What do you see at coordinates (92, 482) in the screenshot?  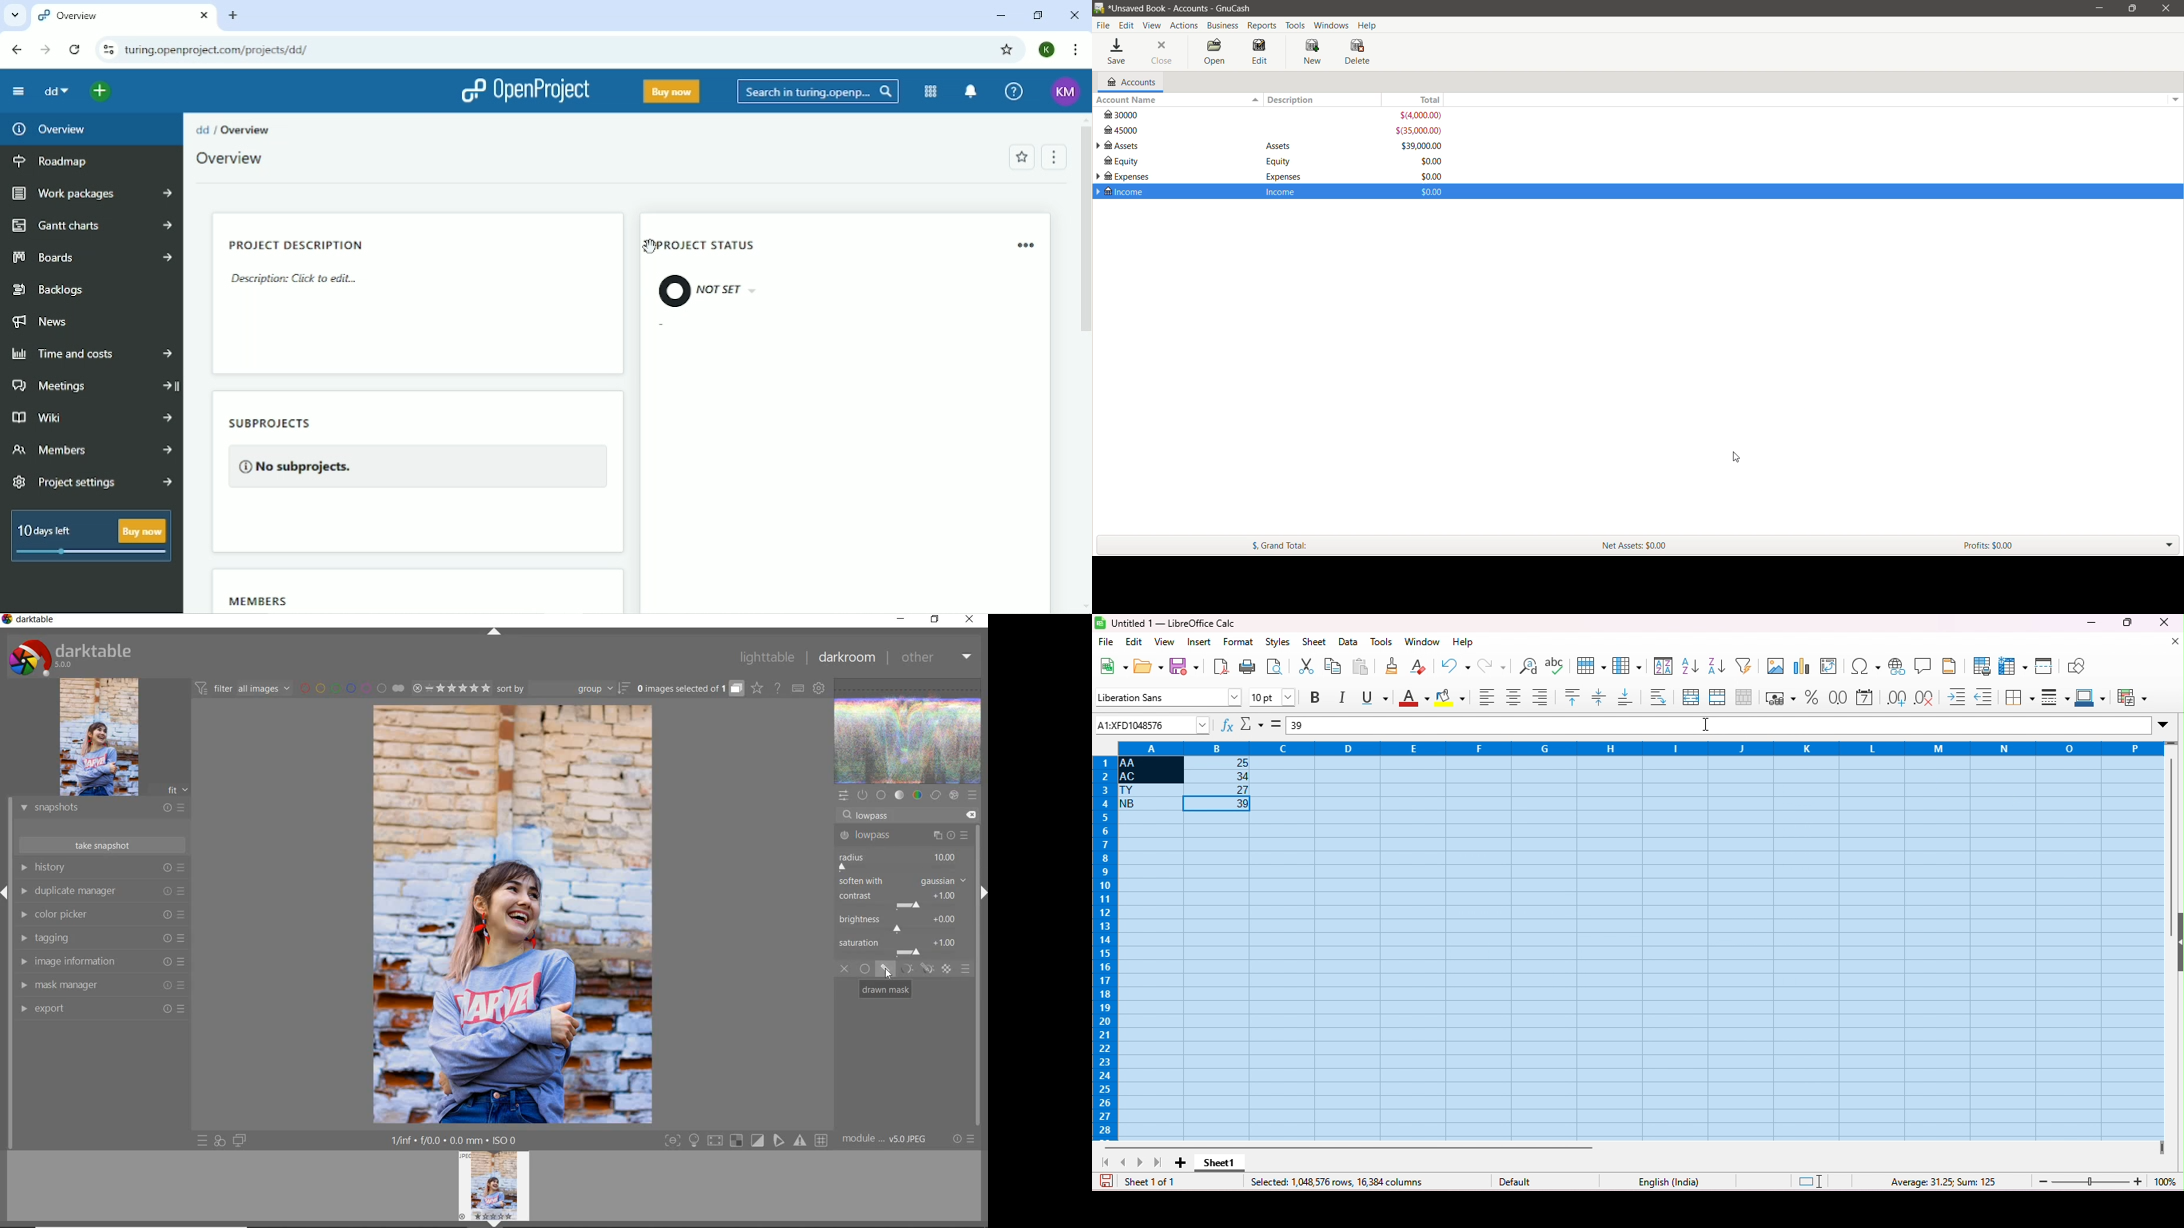 I see `Project settings` at bounding box center [92, 482].